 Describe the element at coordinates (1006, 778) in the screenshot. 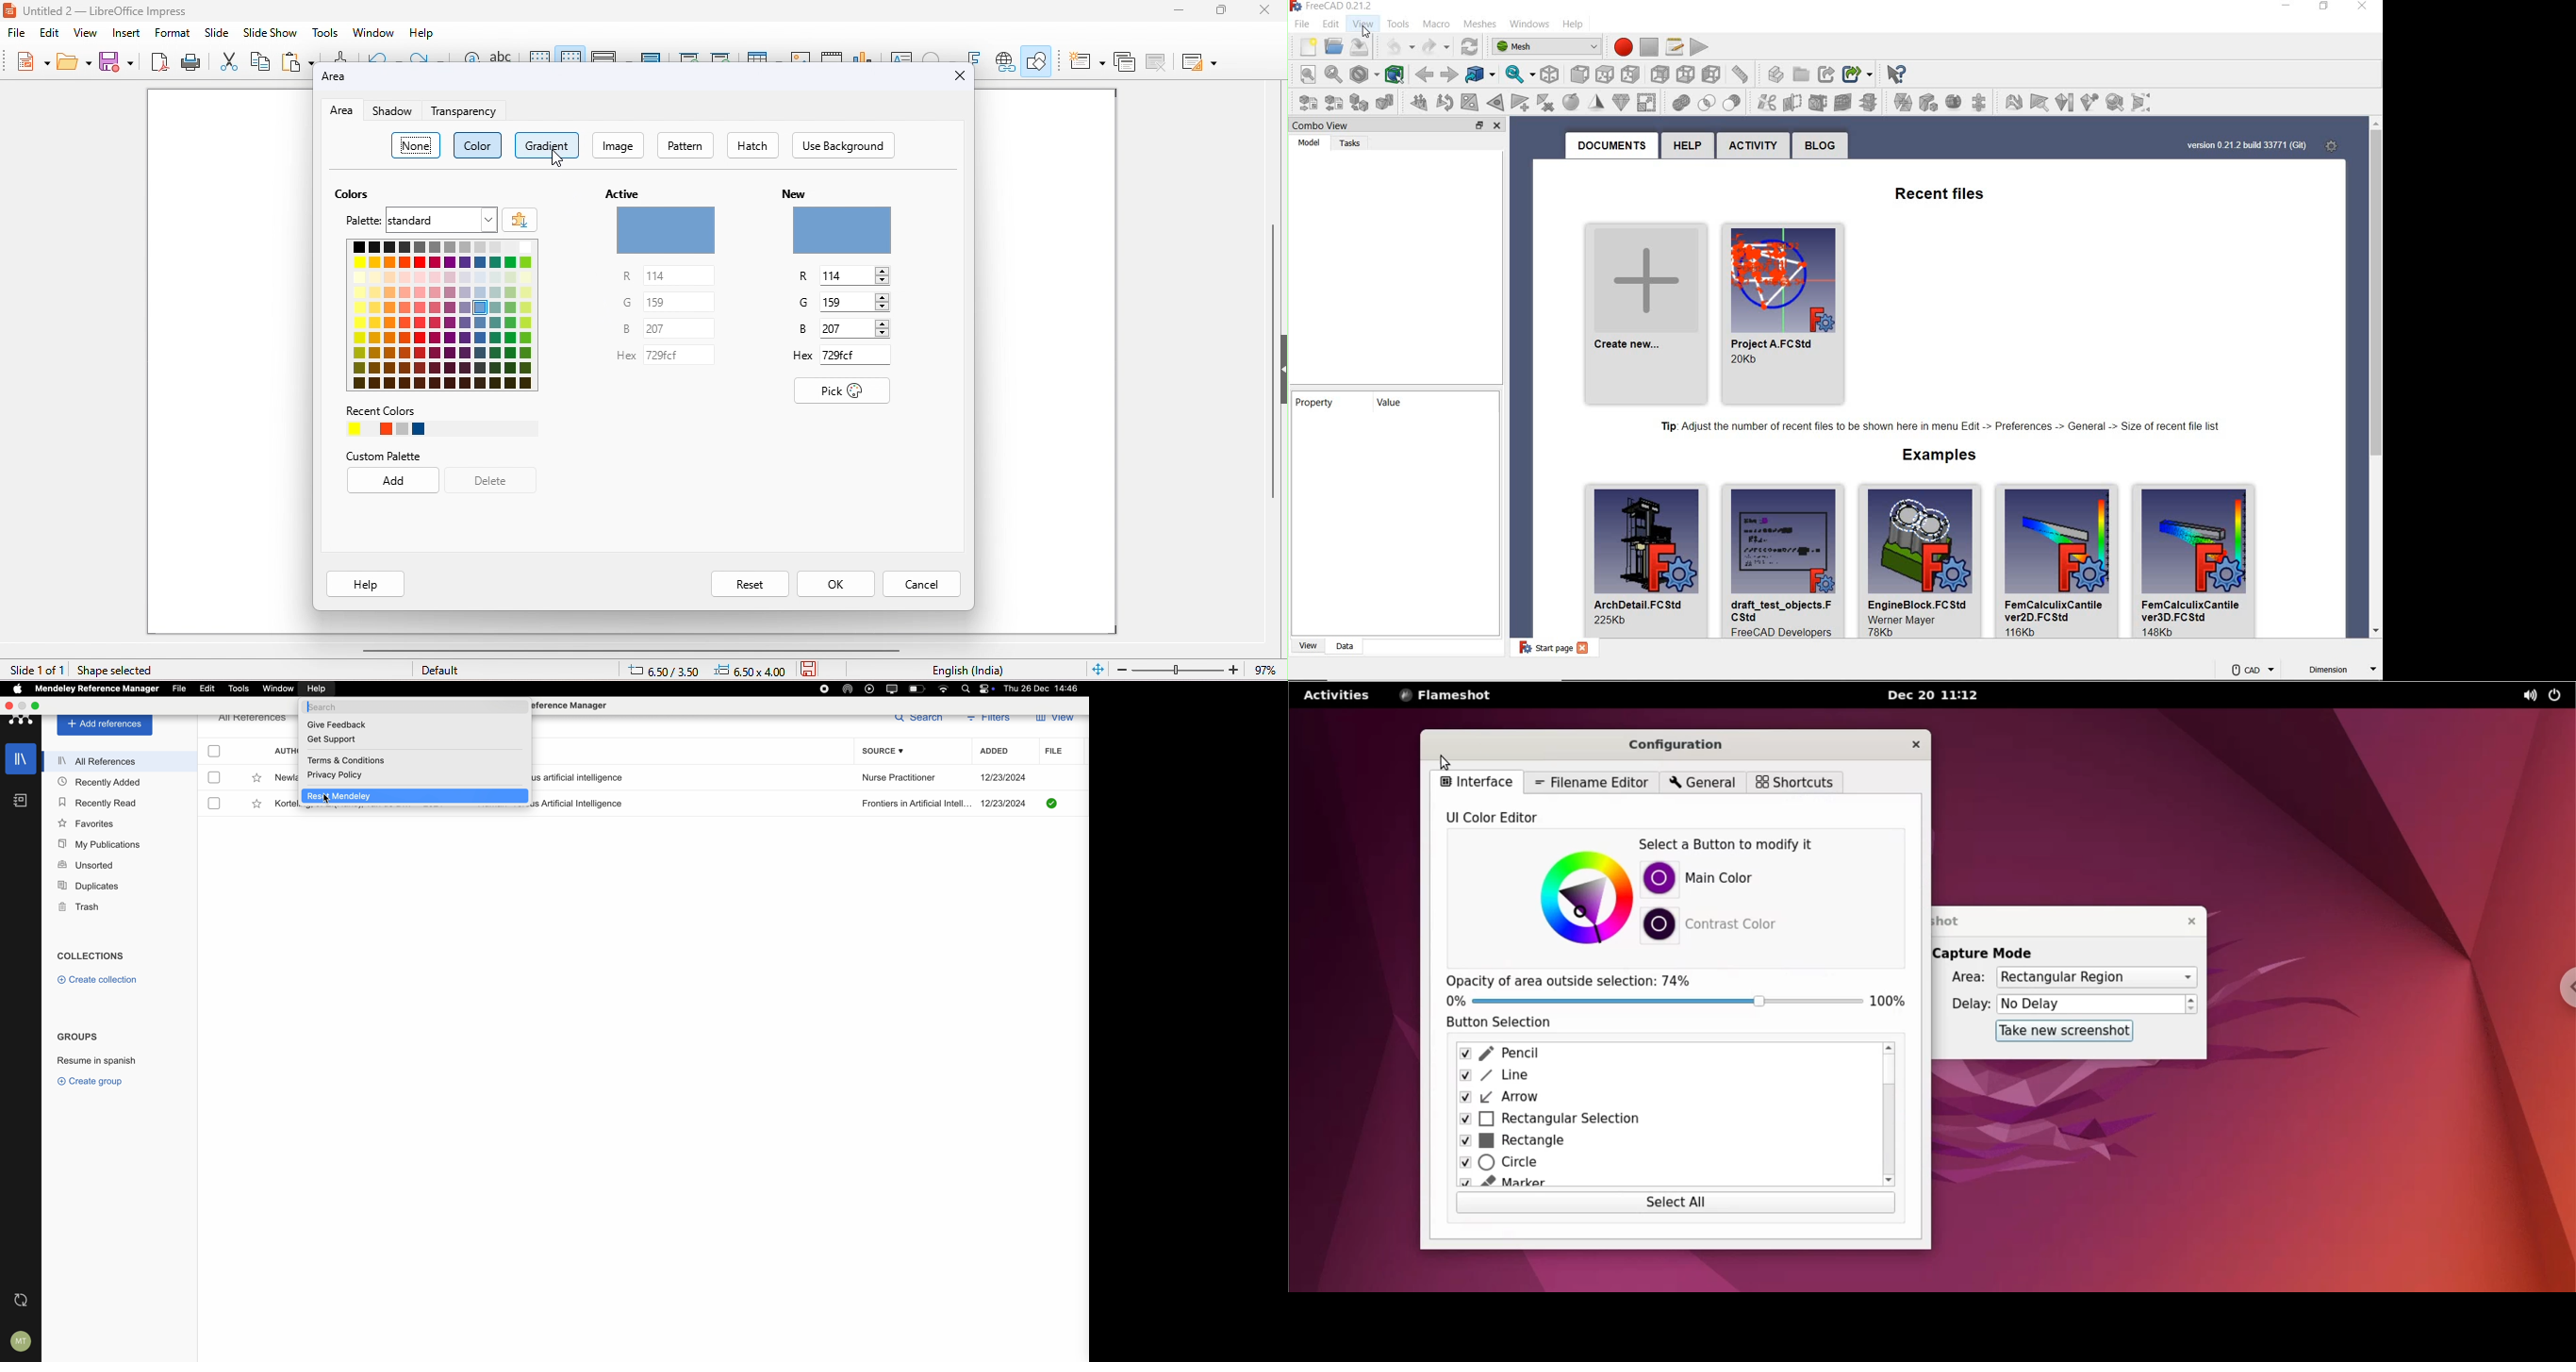

I see `date` at that location.